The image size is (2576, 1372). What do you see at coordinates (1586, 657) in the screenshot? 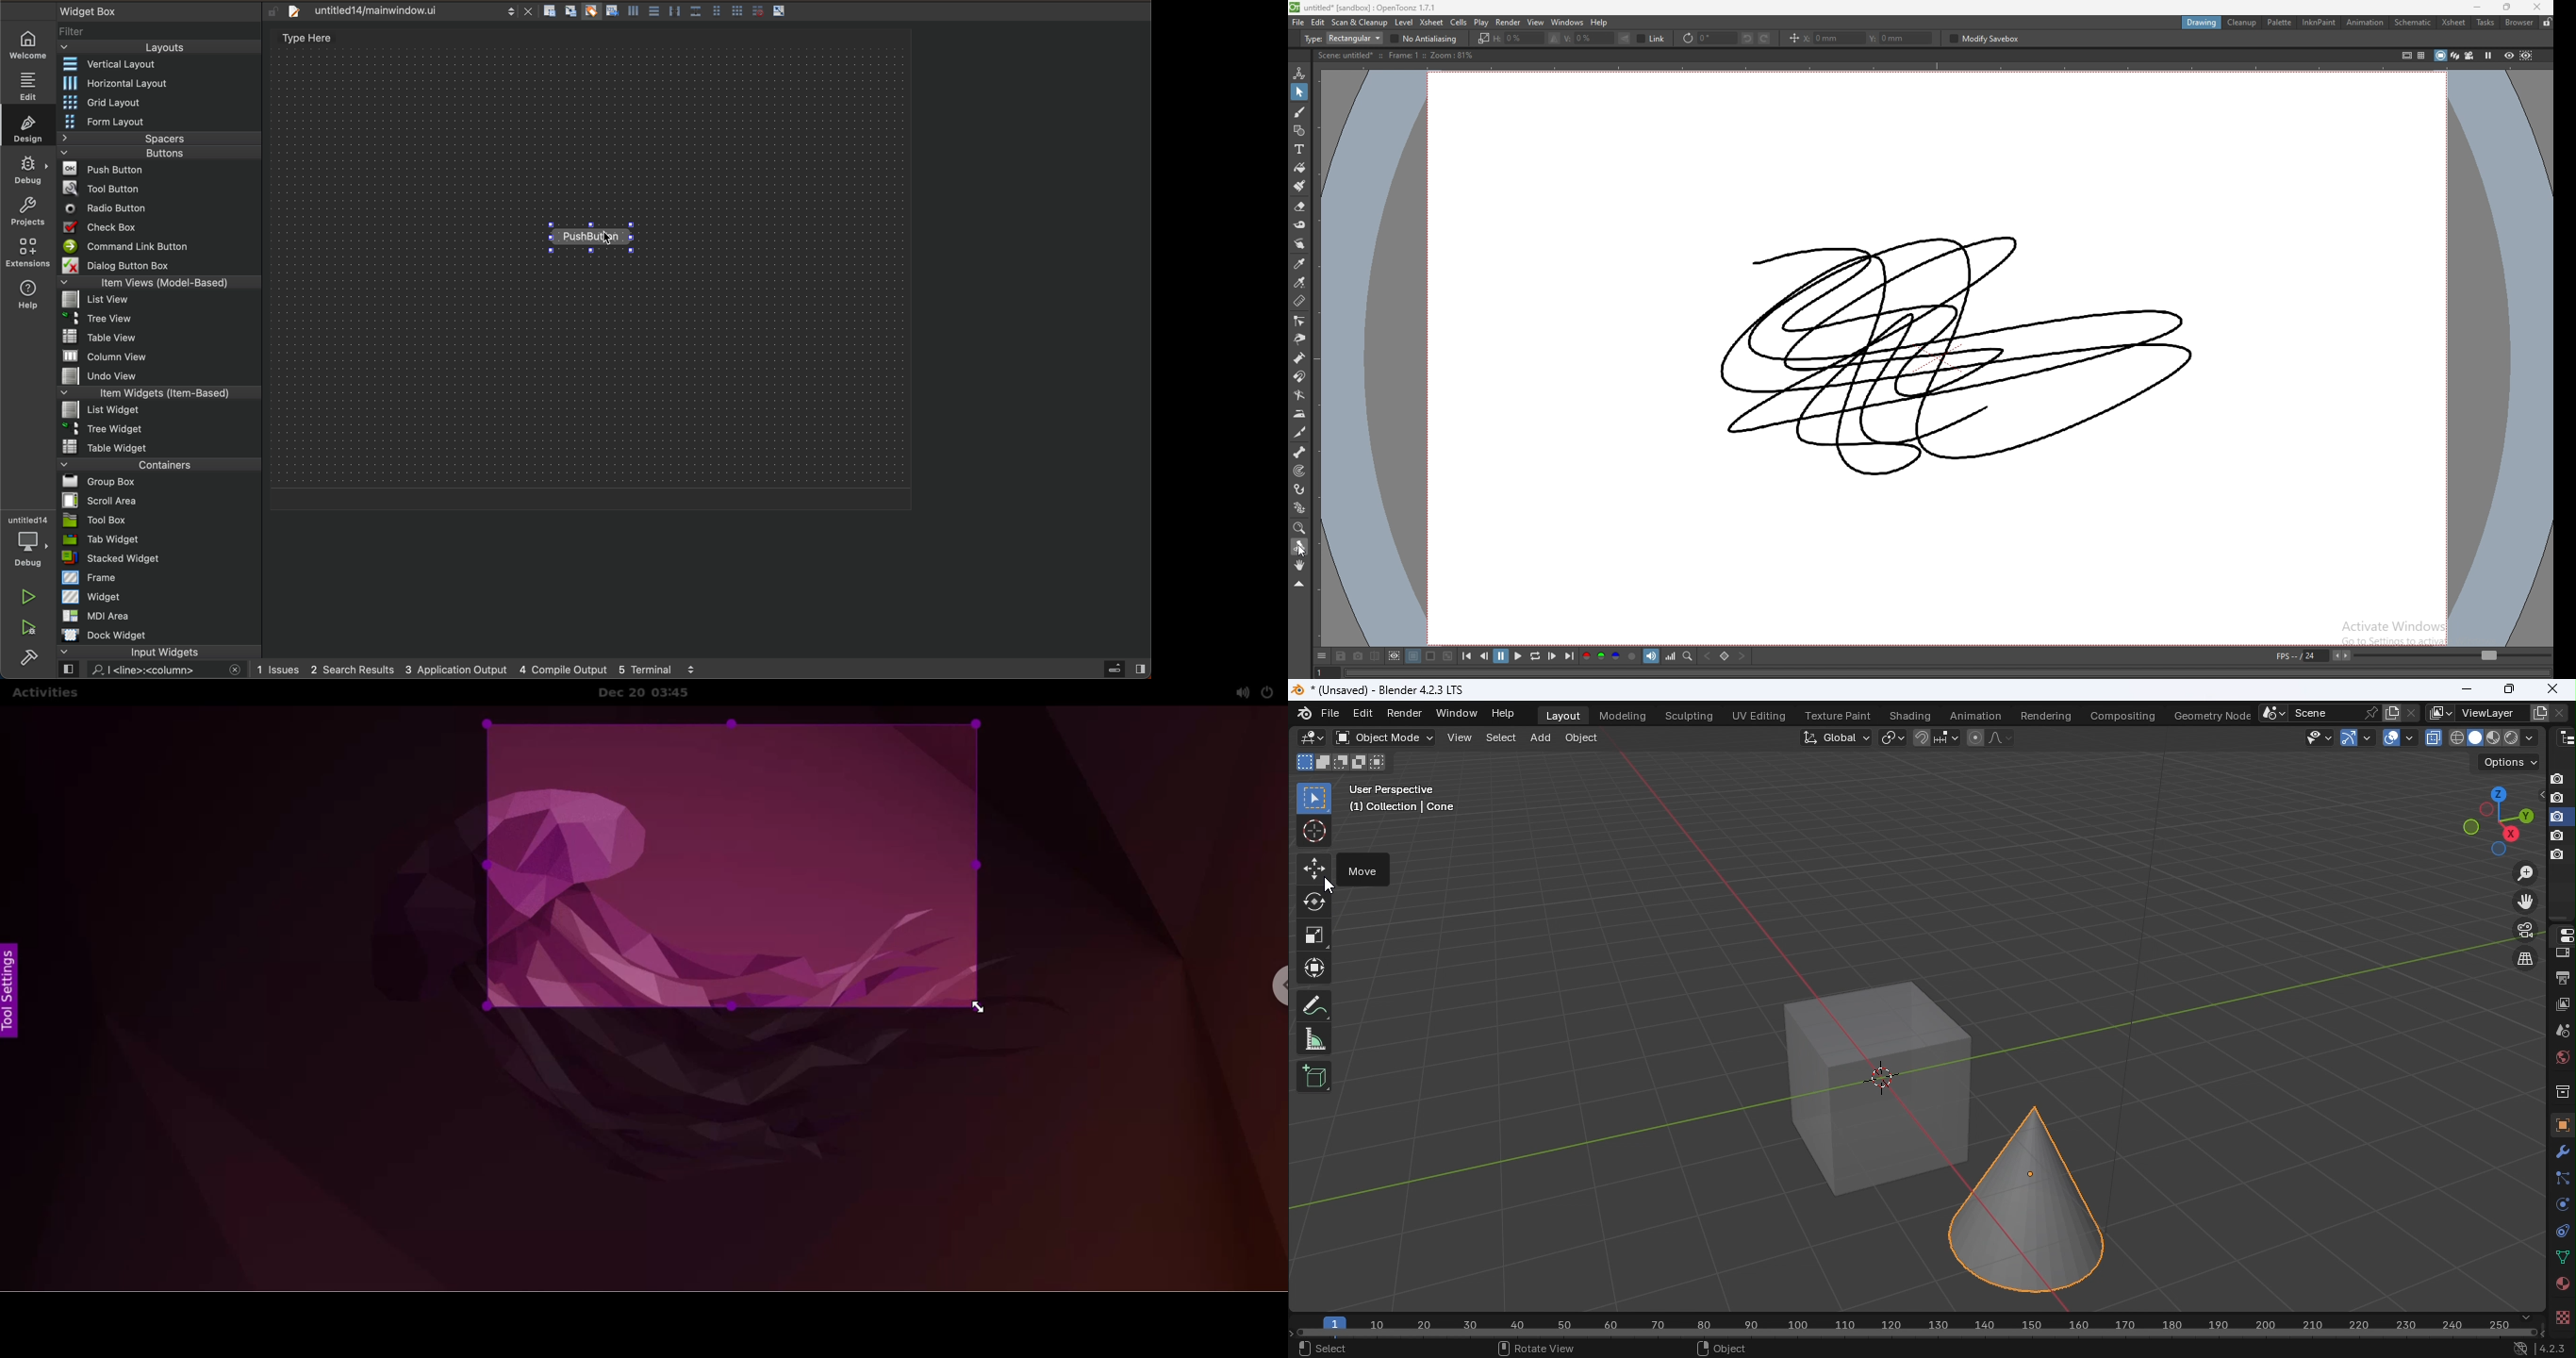
I see `red channel` at bounding box center [1586, 657].